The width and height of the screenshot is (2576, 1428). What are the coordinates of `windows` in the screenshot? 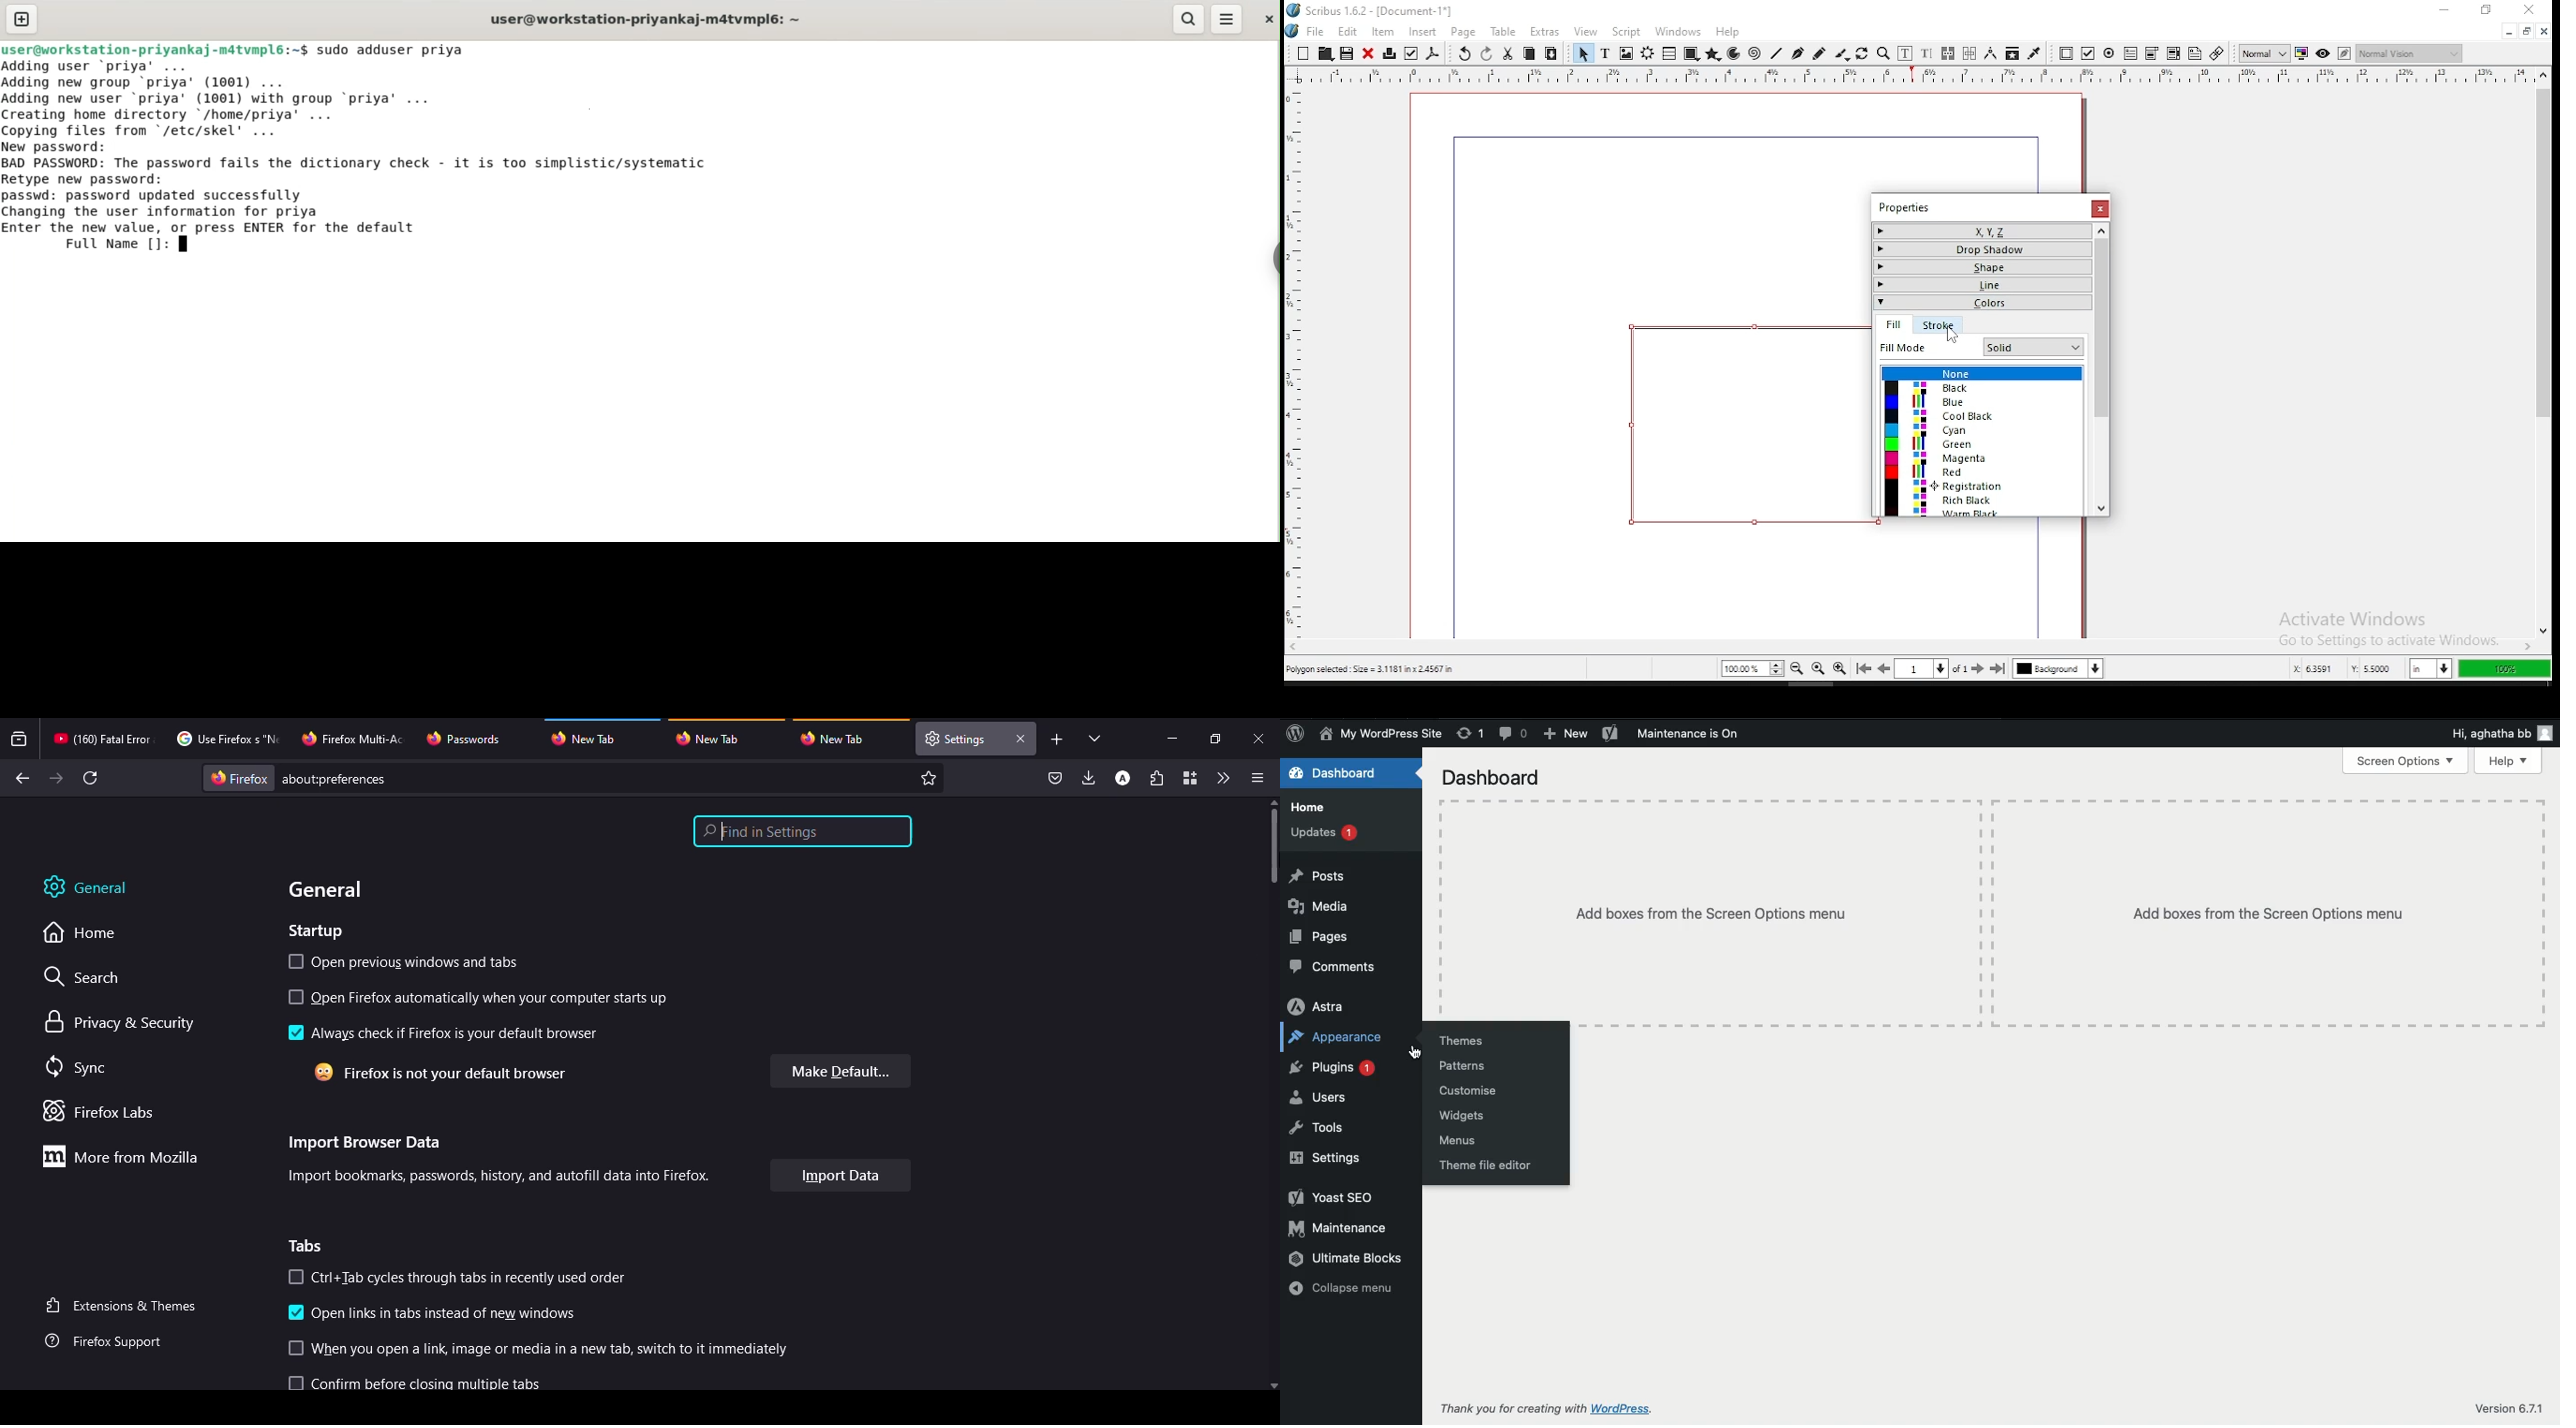 It's located at (1678, 32).